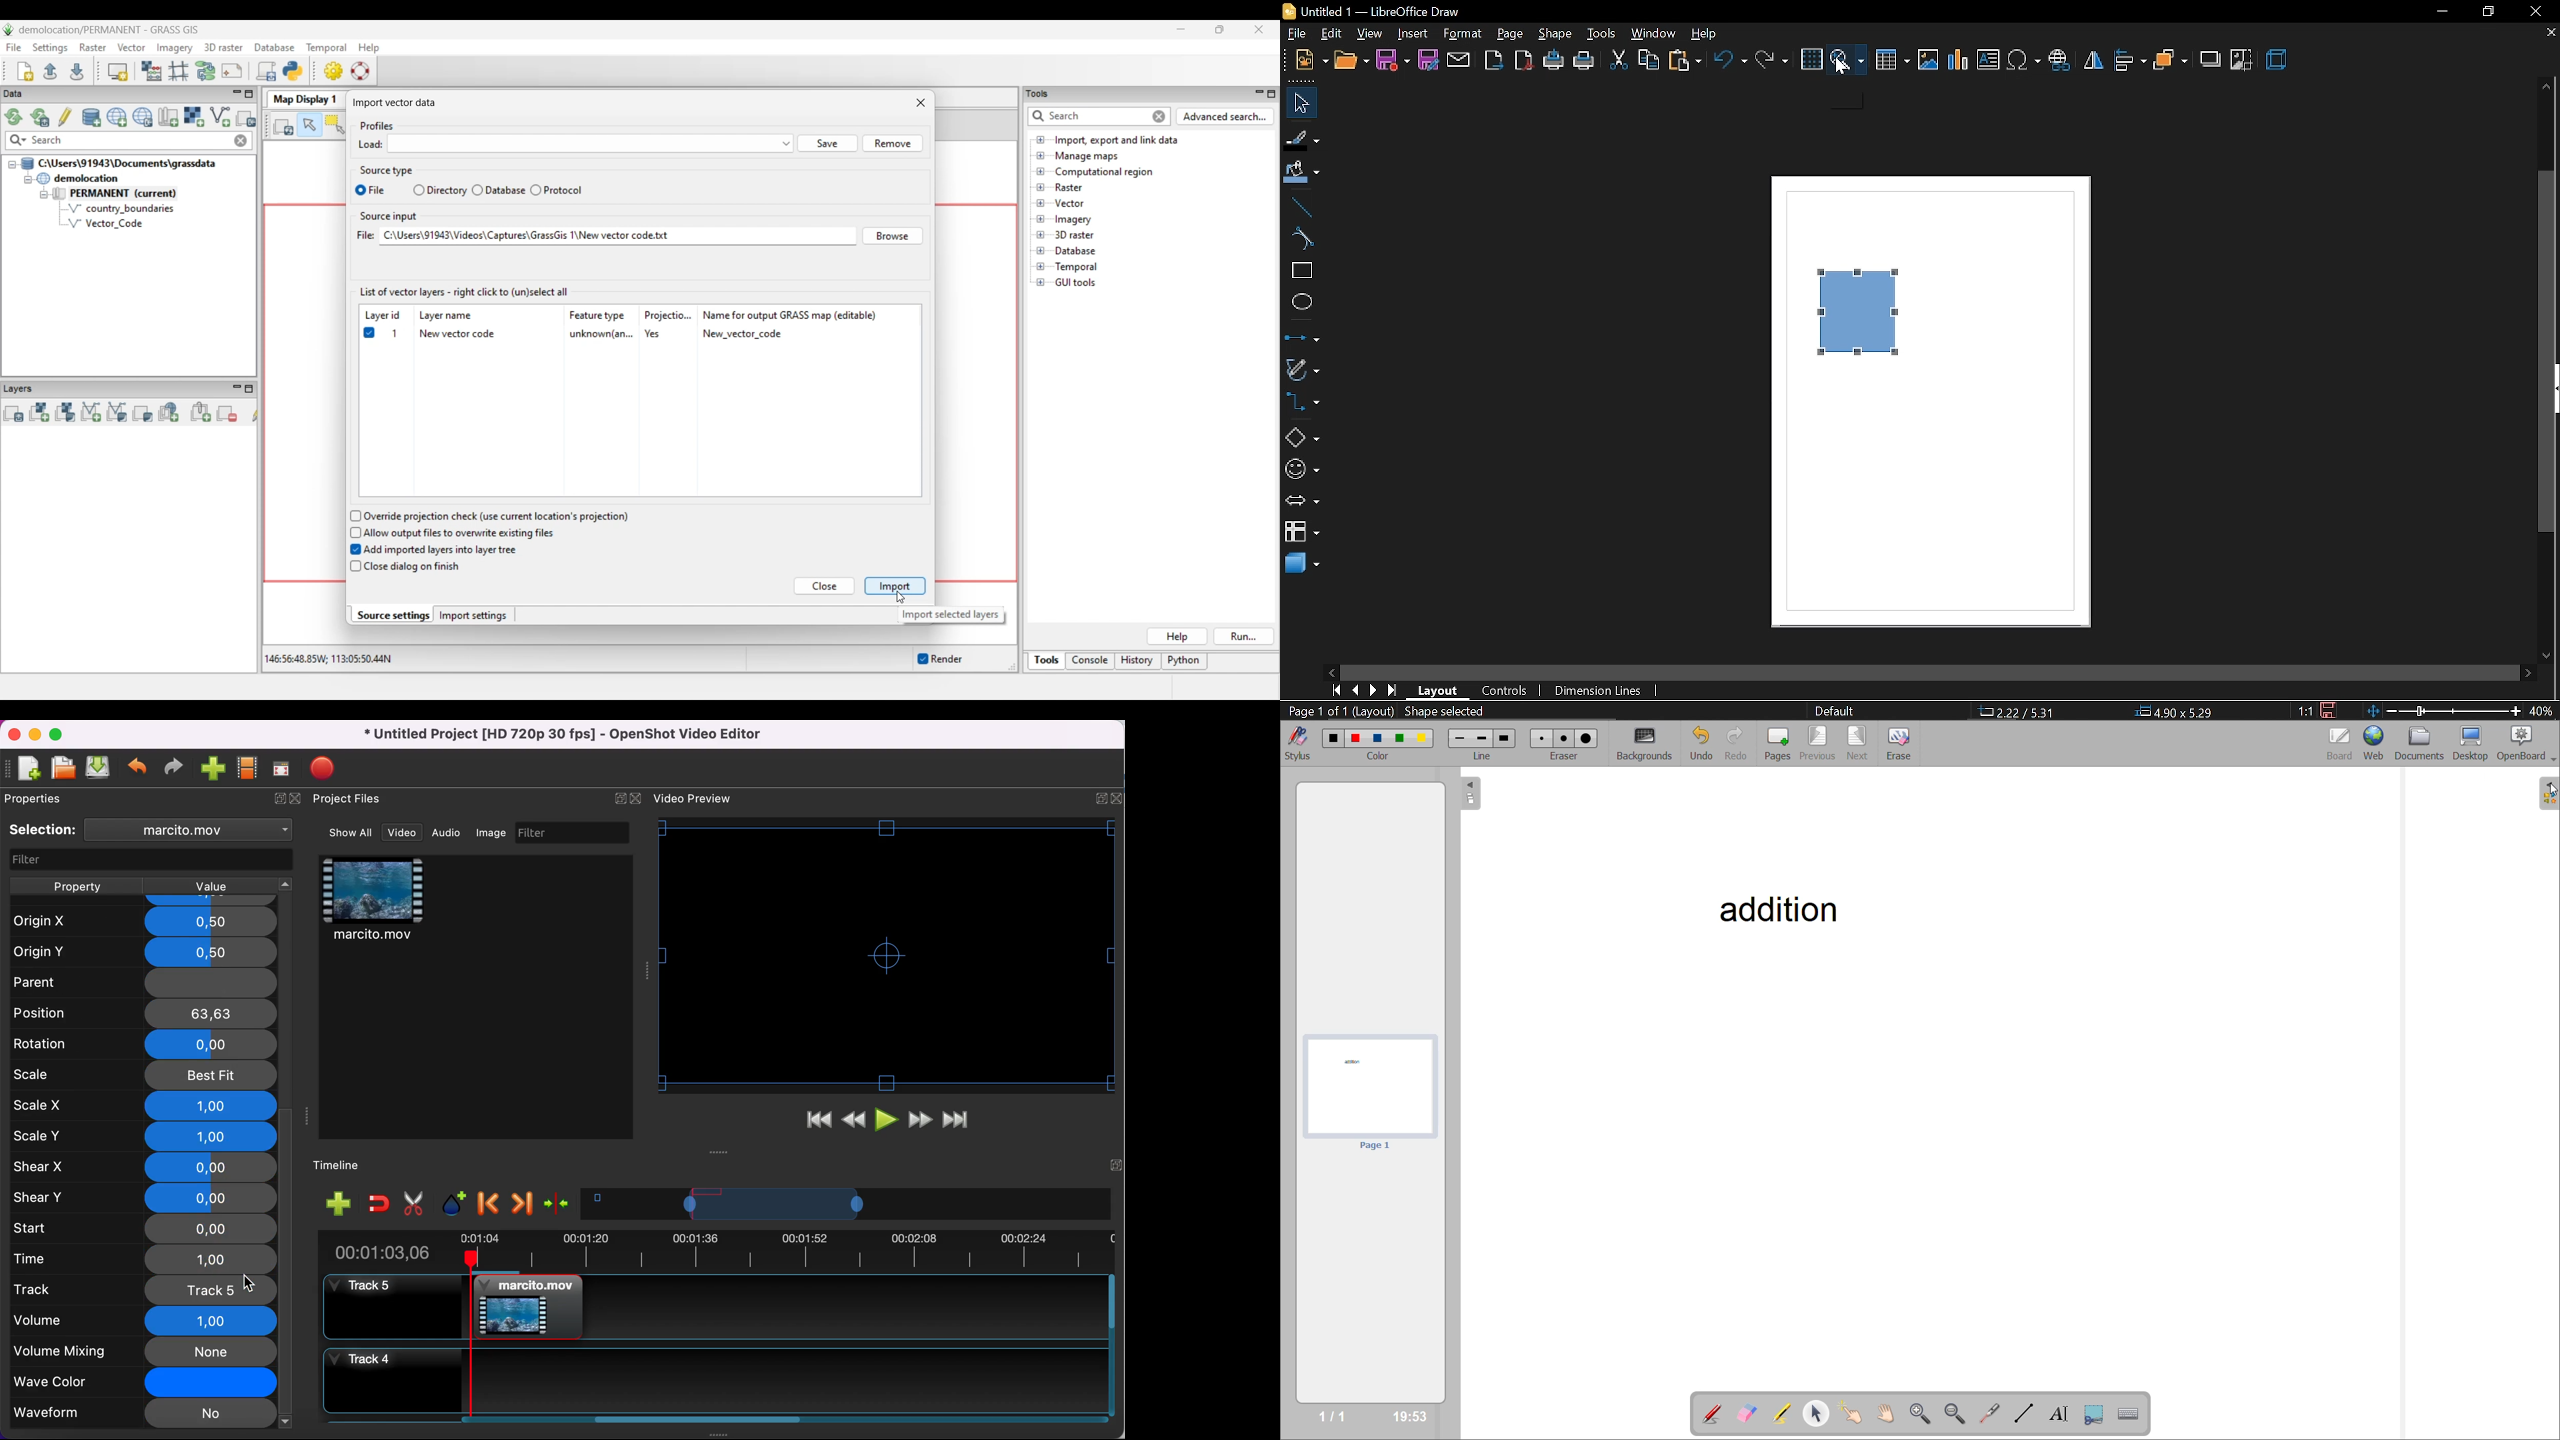 Image resolution: width=2576 pixels, height=1456 pixels. I want to click on help, so click(1707, 34).